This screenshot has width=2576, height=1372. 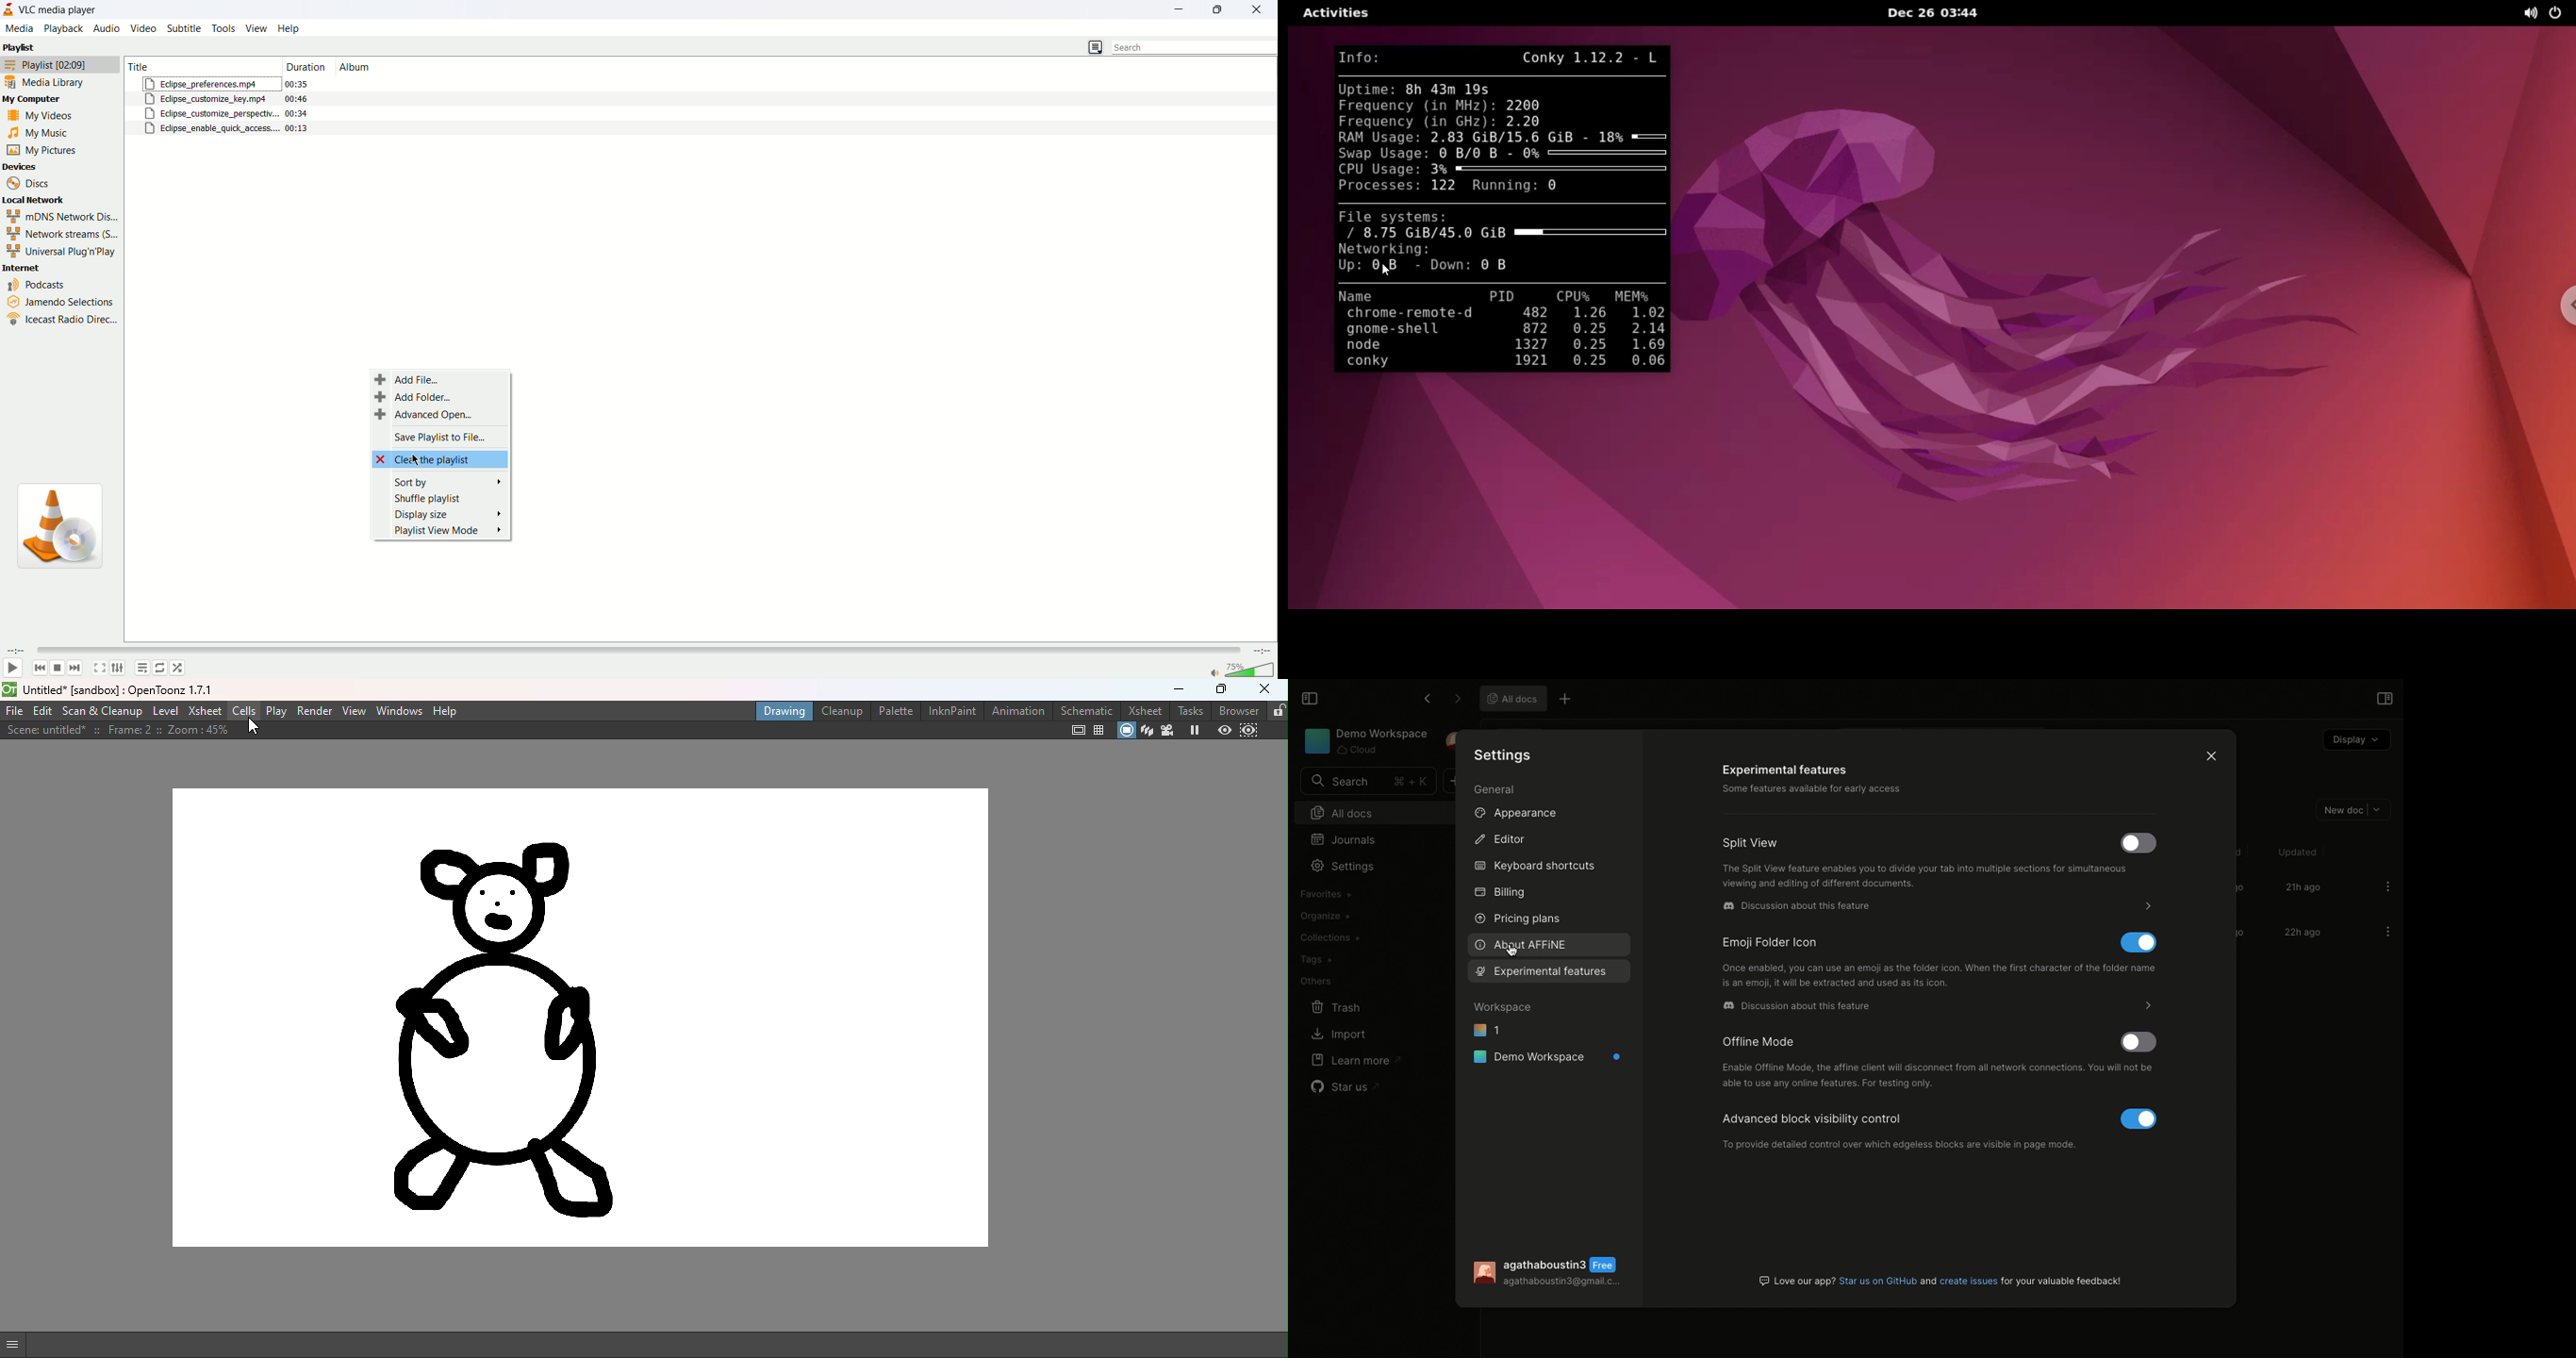 What do you see at coordinates (444, 498) in the screenshot?
I see `shuffle playlist` at bounding box center [444, 498].